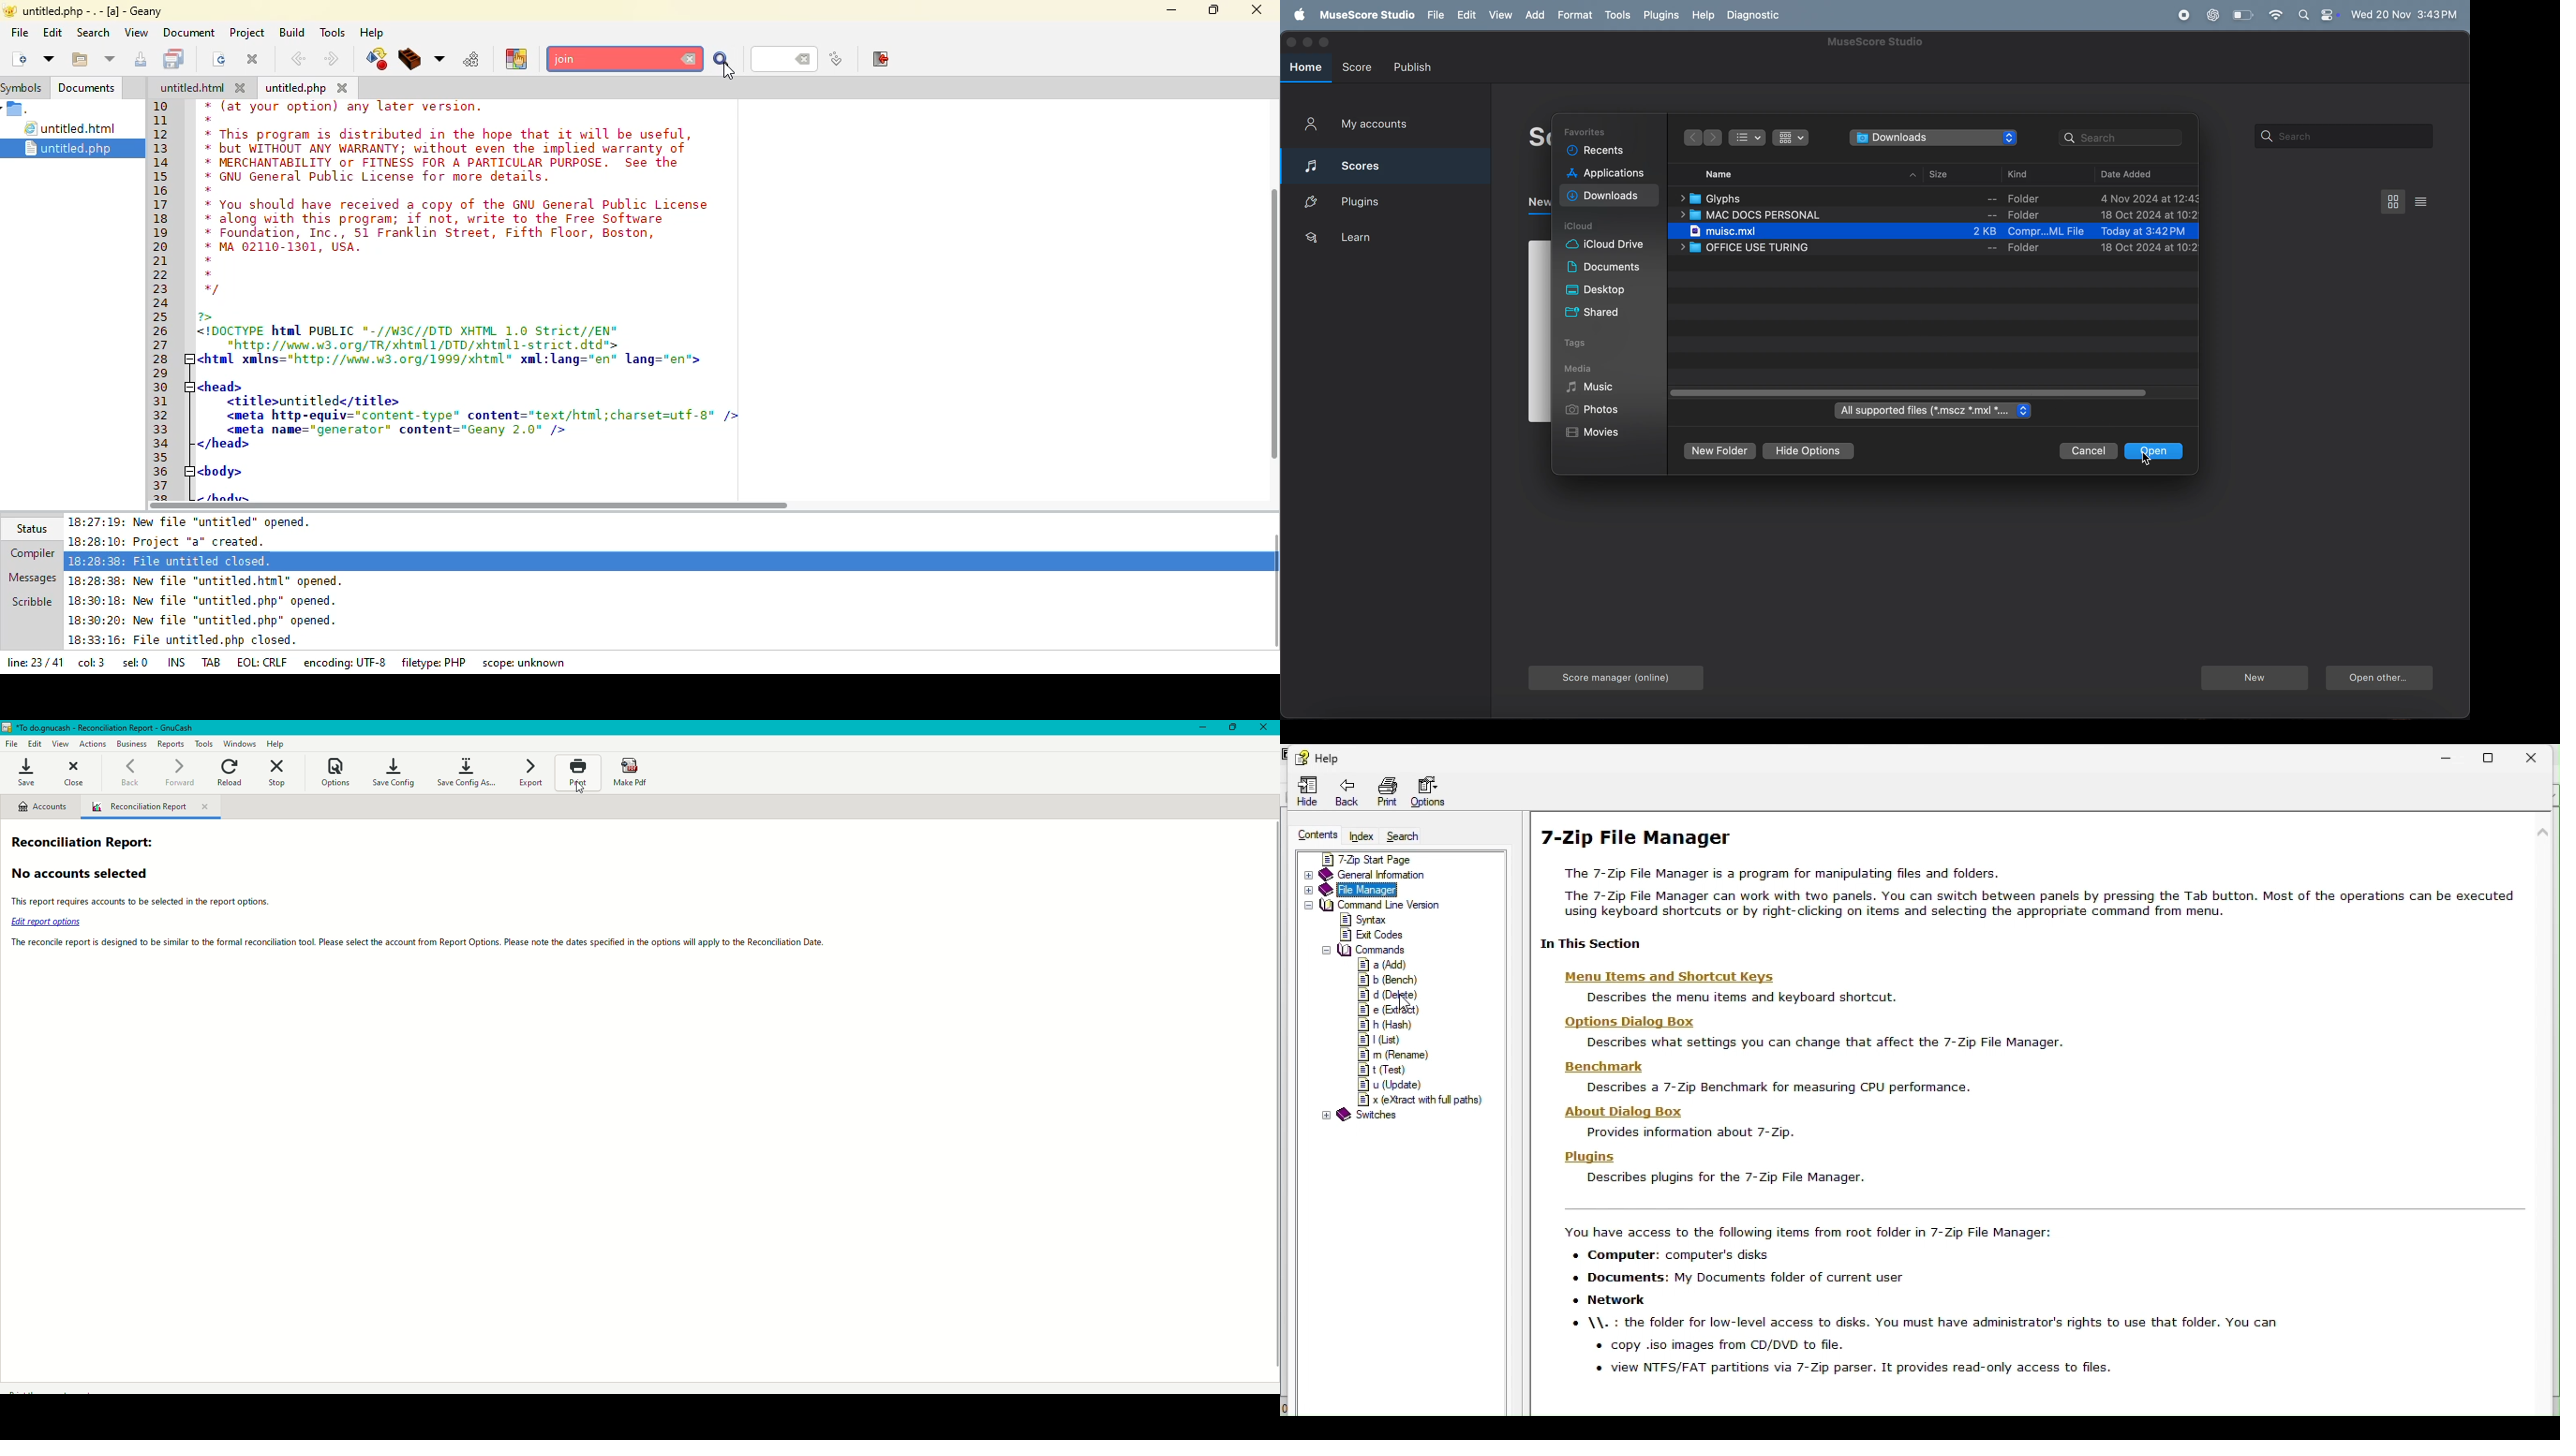 The image size is (2576, 1456). I want to click on The reconcile report is designed to be similar to the formal reconciliation tool. Please select the account from report Options.Please note the dates specified in the options will apply to the reconciliation data, so click(420, 943).